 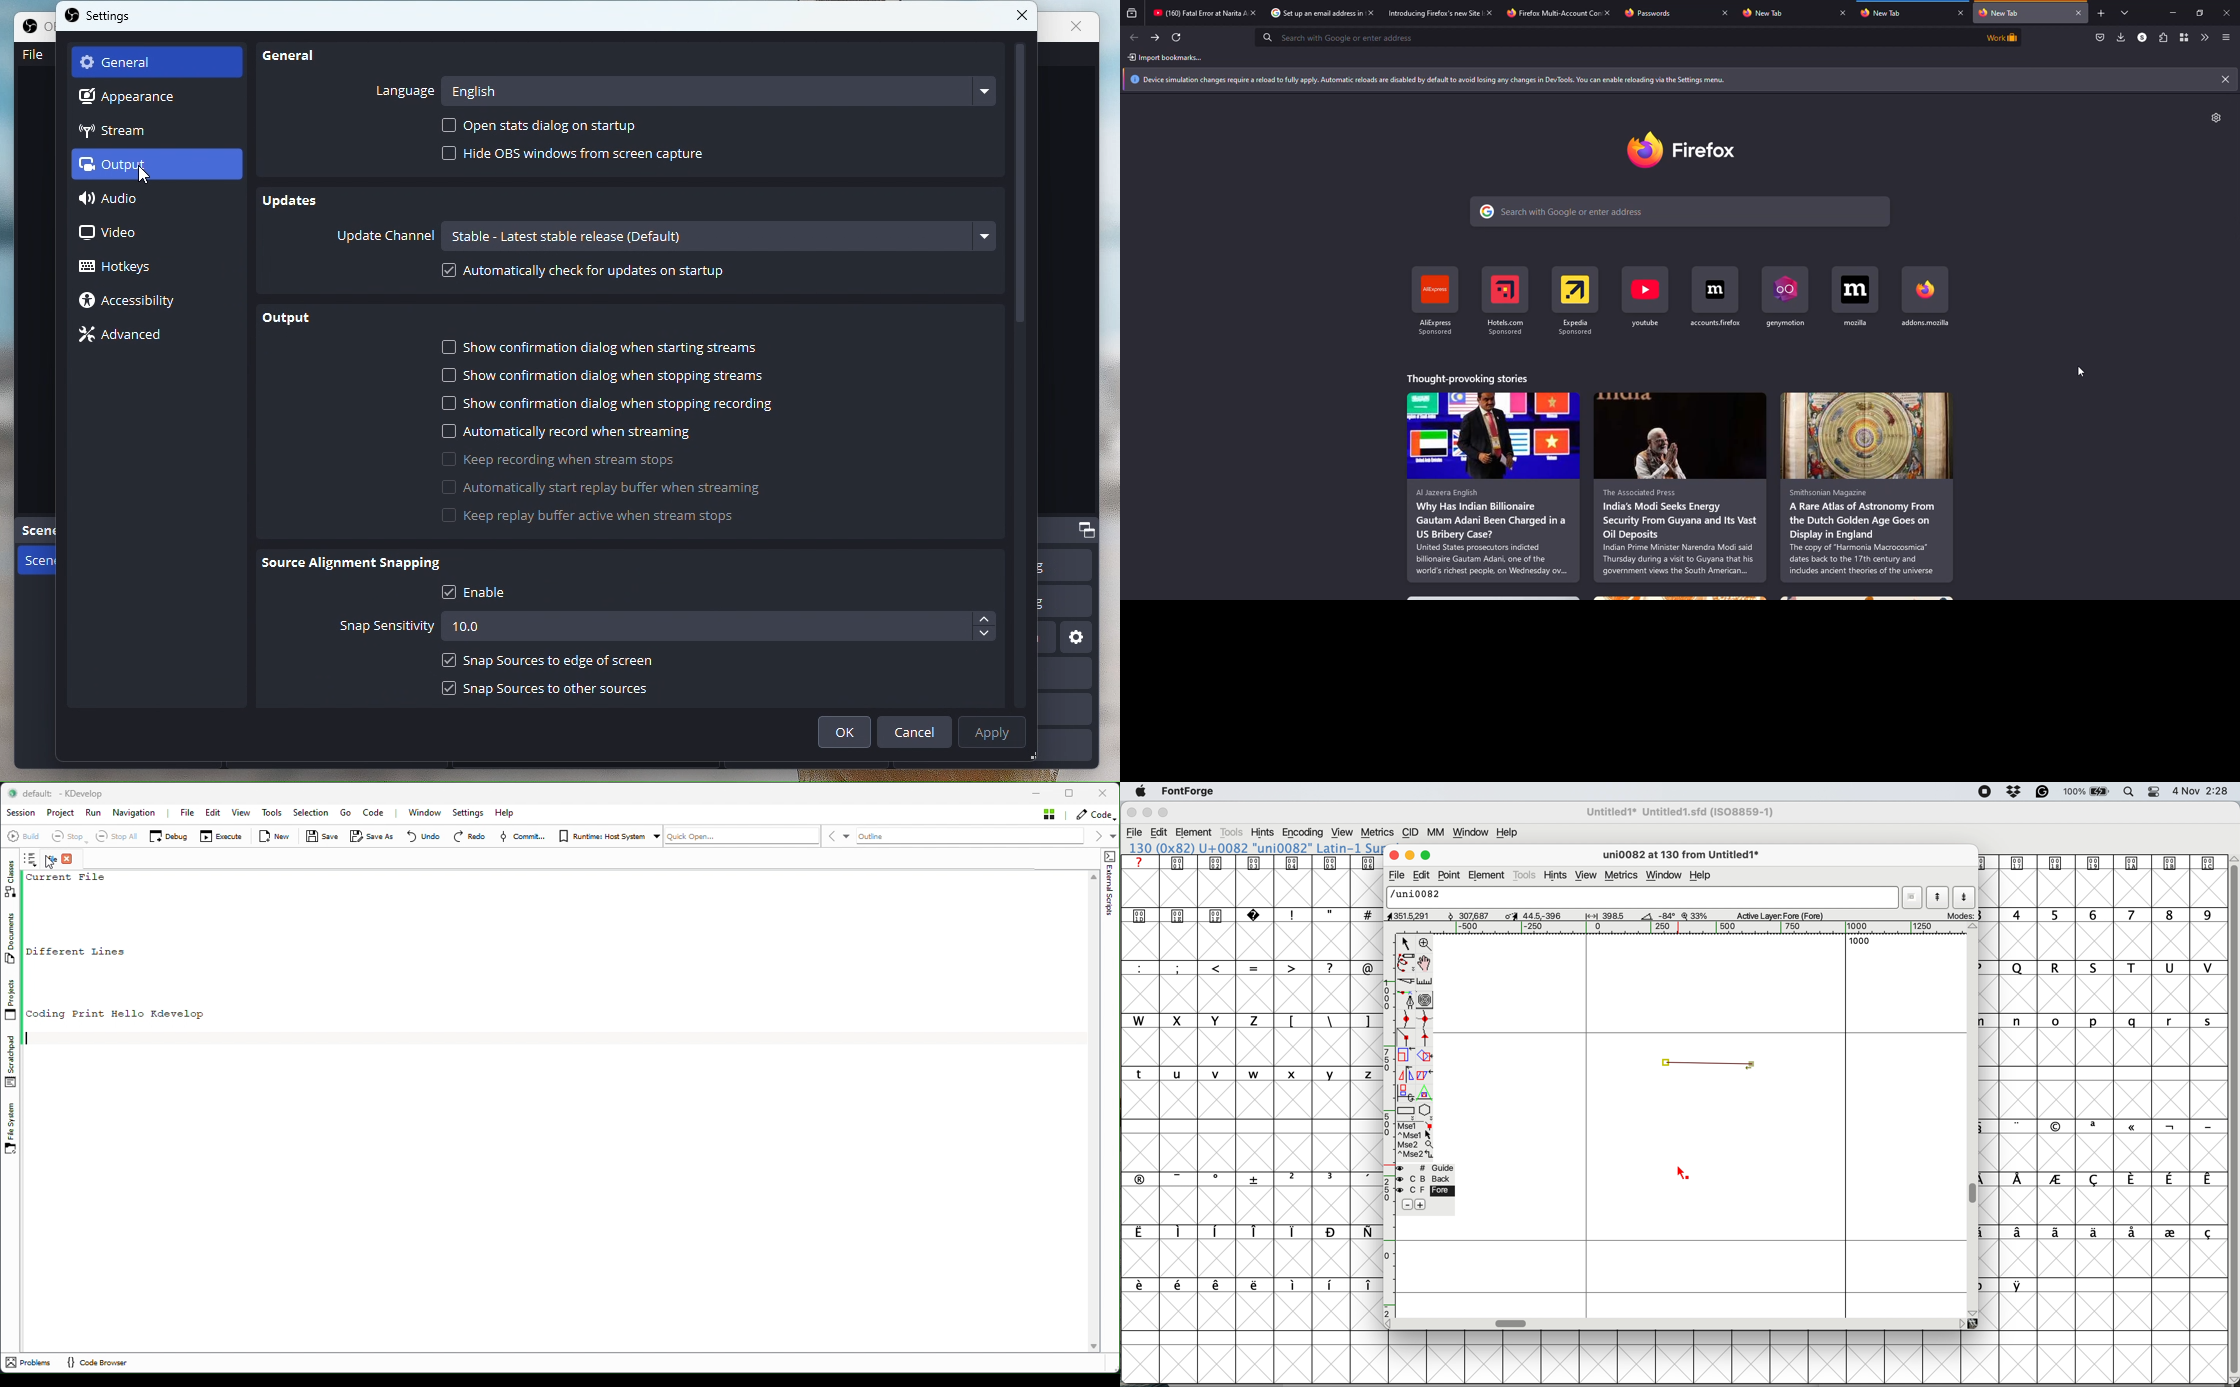 I want to click on stars and polygons, so click(x=1426, y=1113).